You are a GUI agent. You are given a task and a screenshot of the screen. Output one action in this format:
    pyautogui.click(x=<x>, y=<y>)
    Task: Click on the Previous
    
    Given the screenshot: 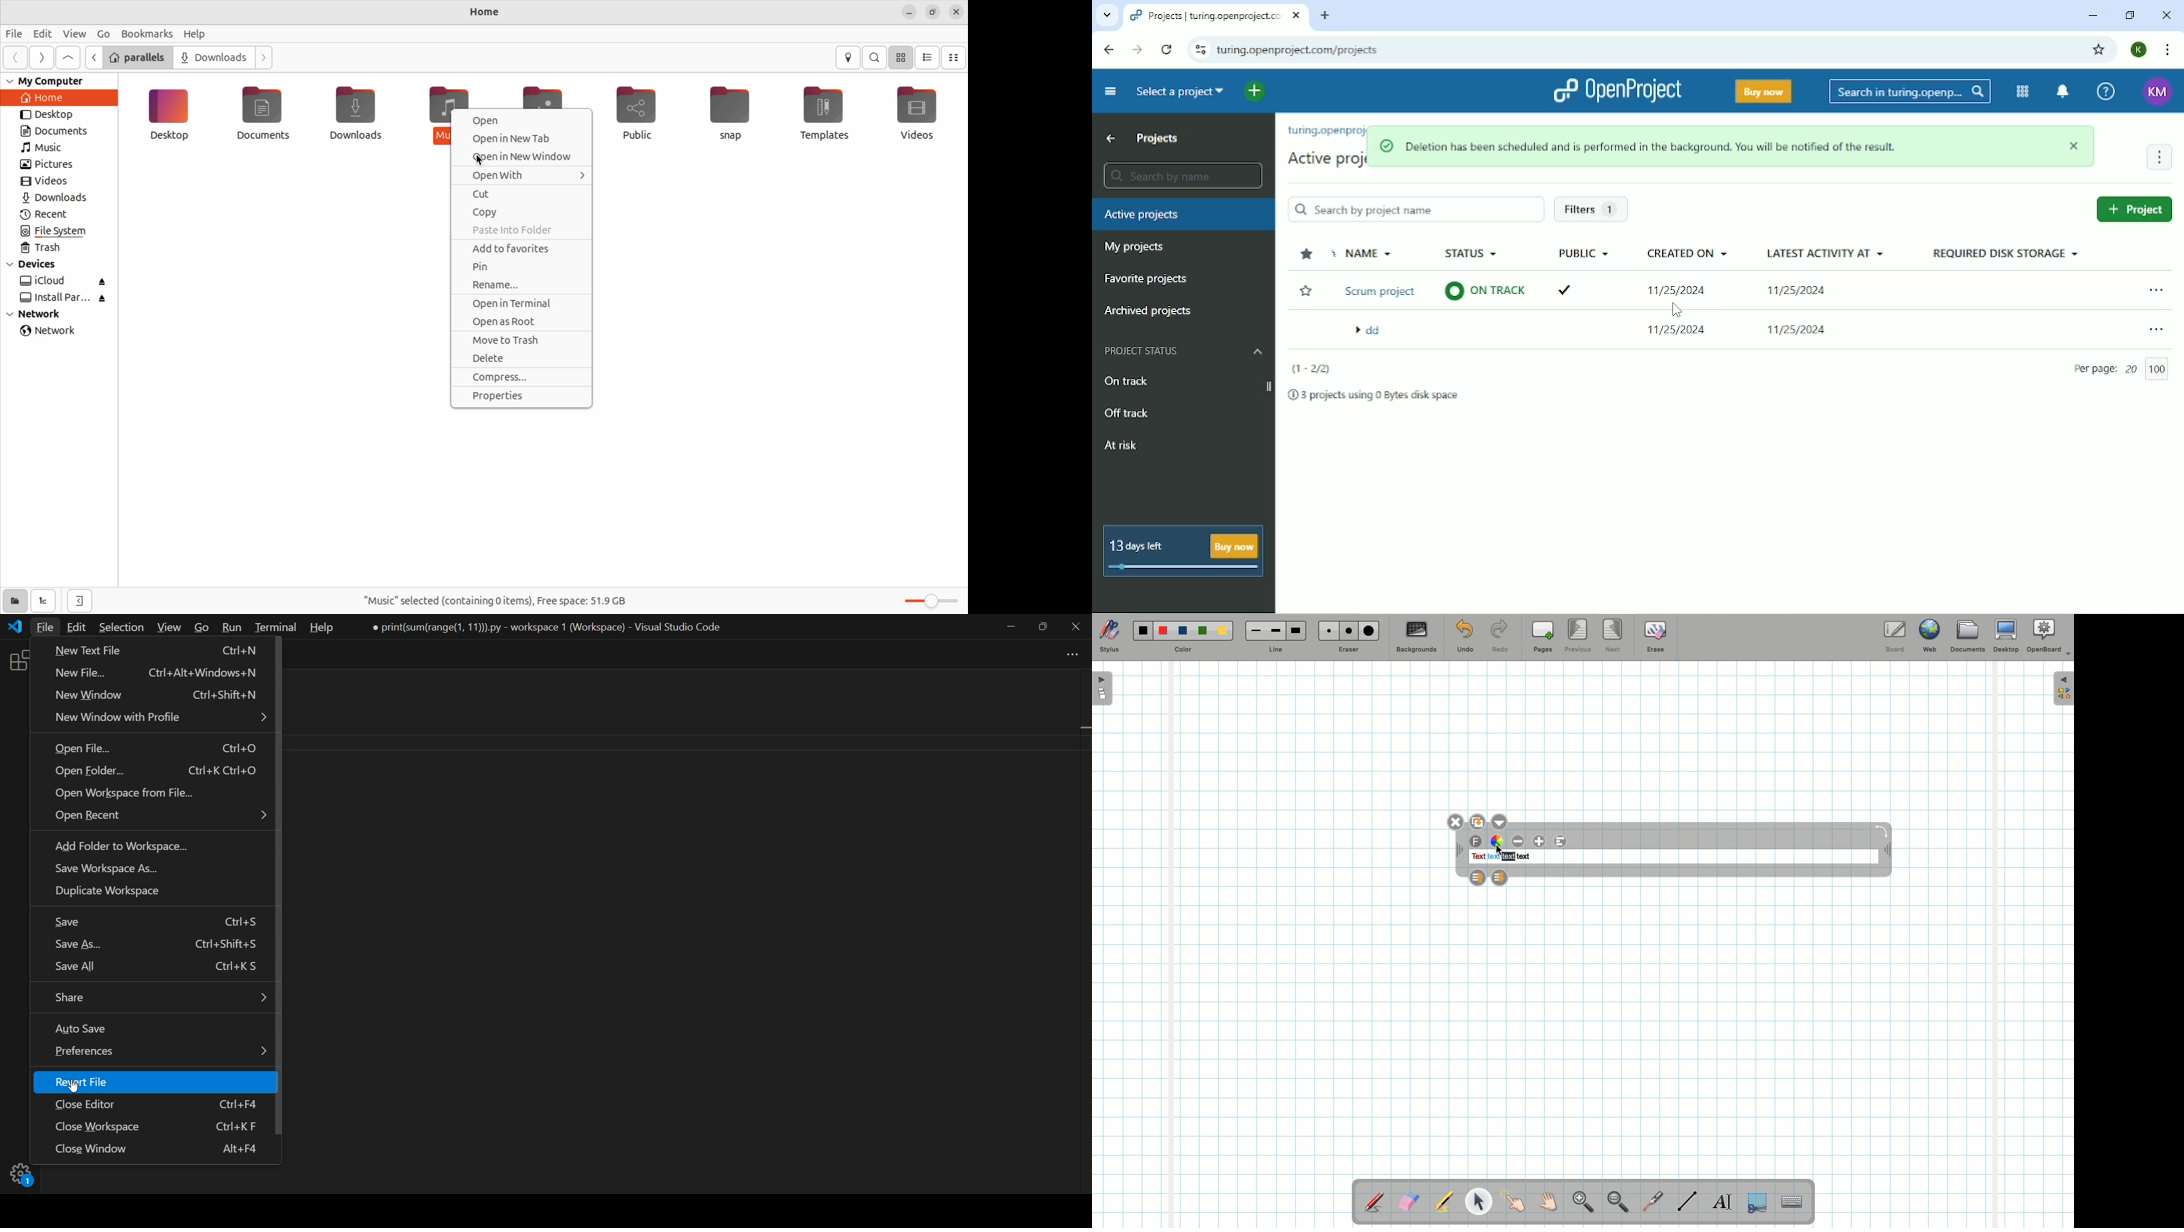 What is the action you would take?
    pyautogui.click(x=1579, y=637)
    